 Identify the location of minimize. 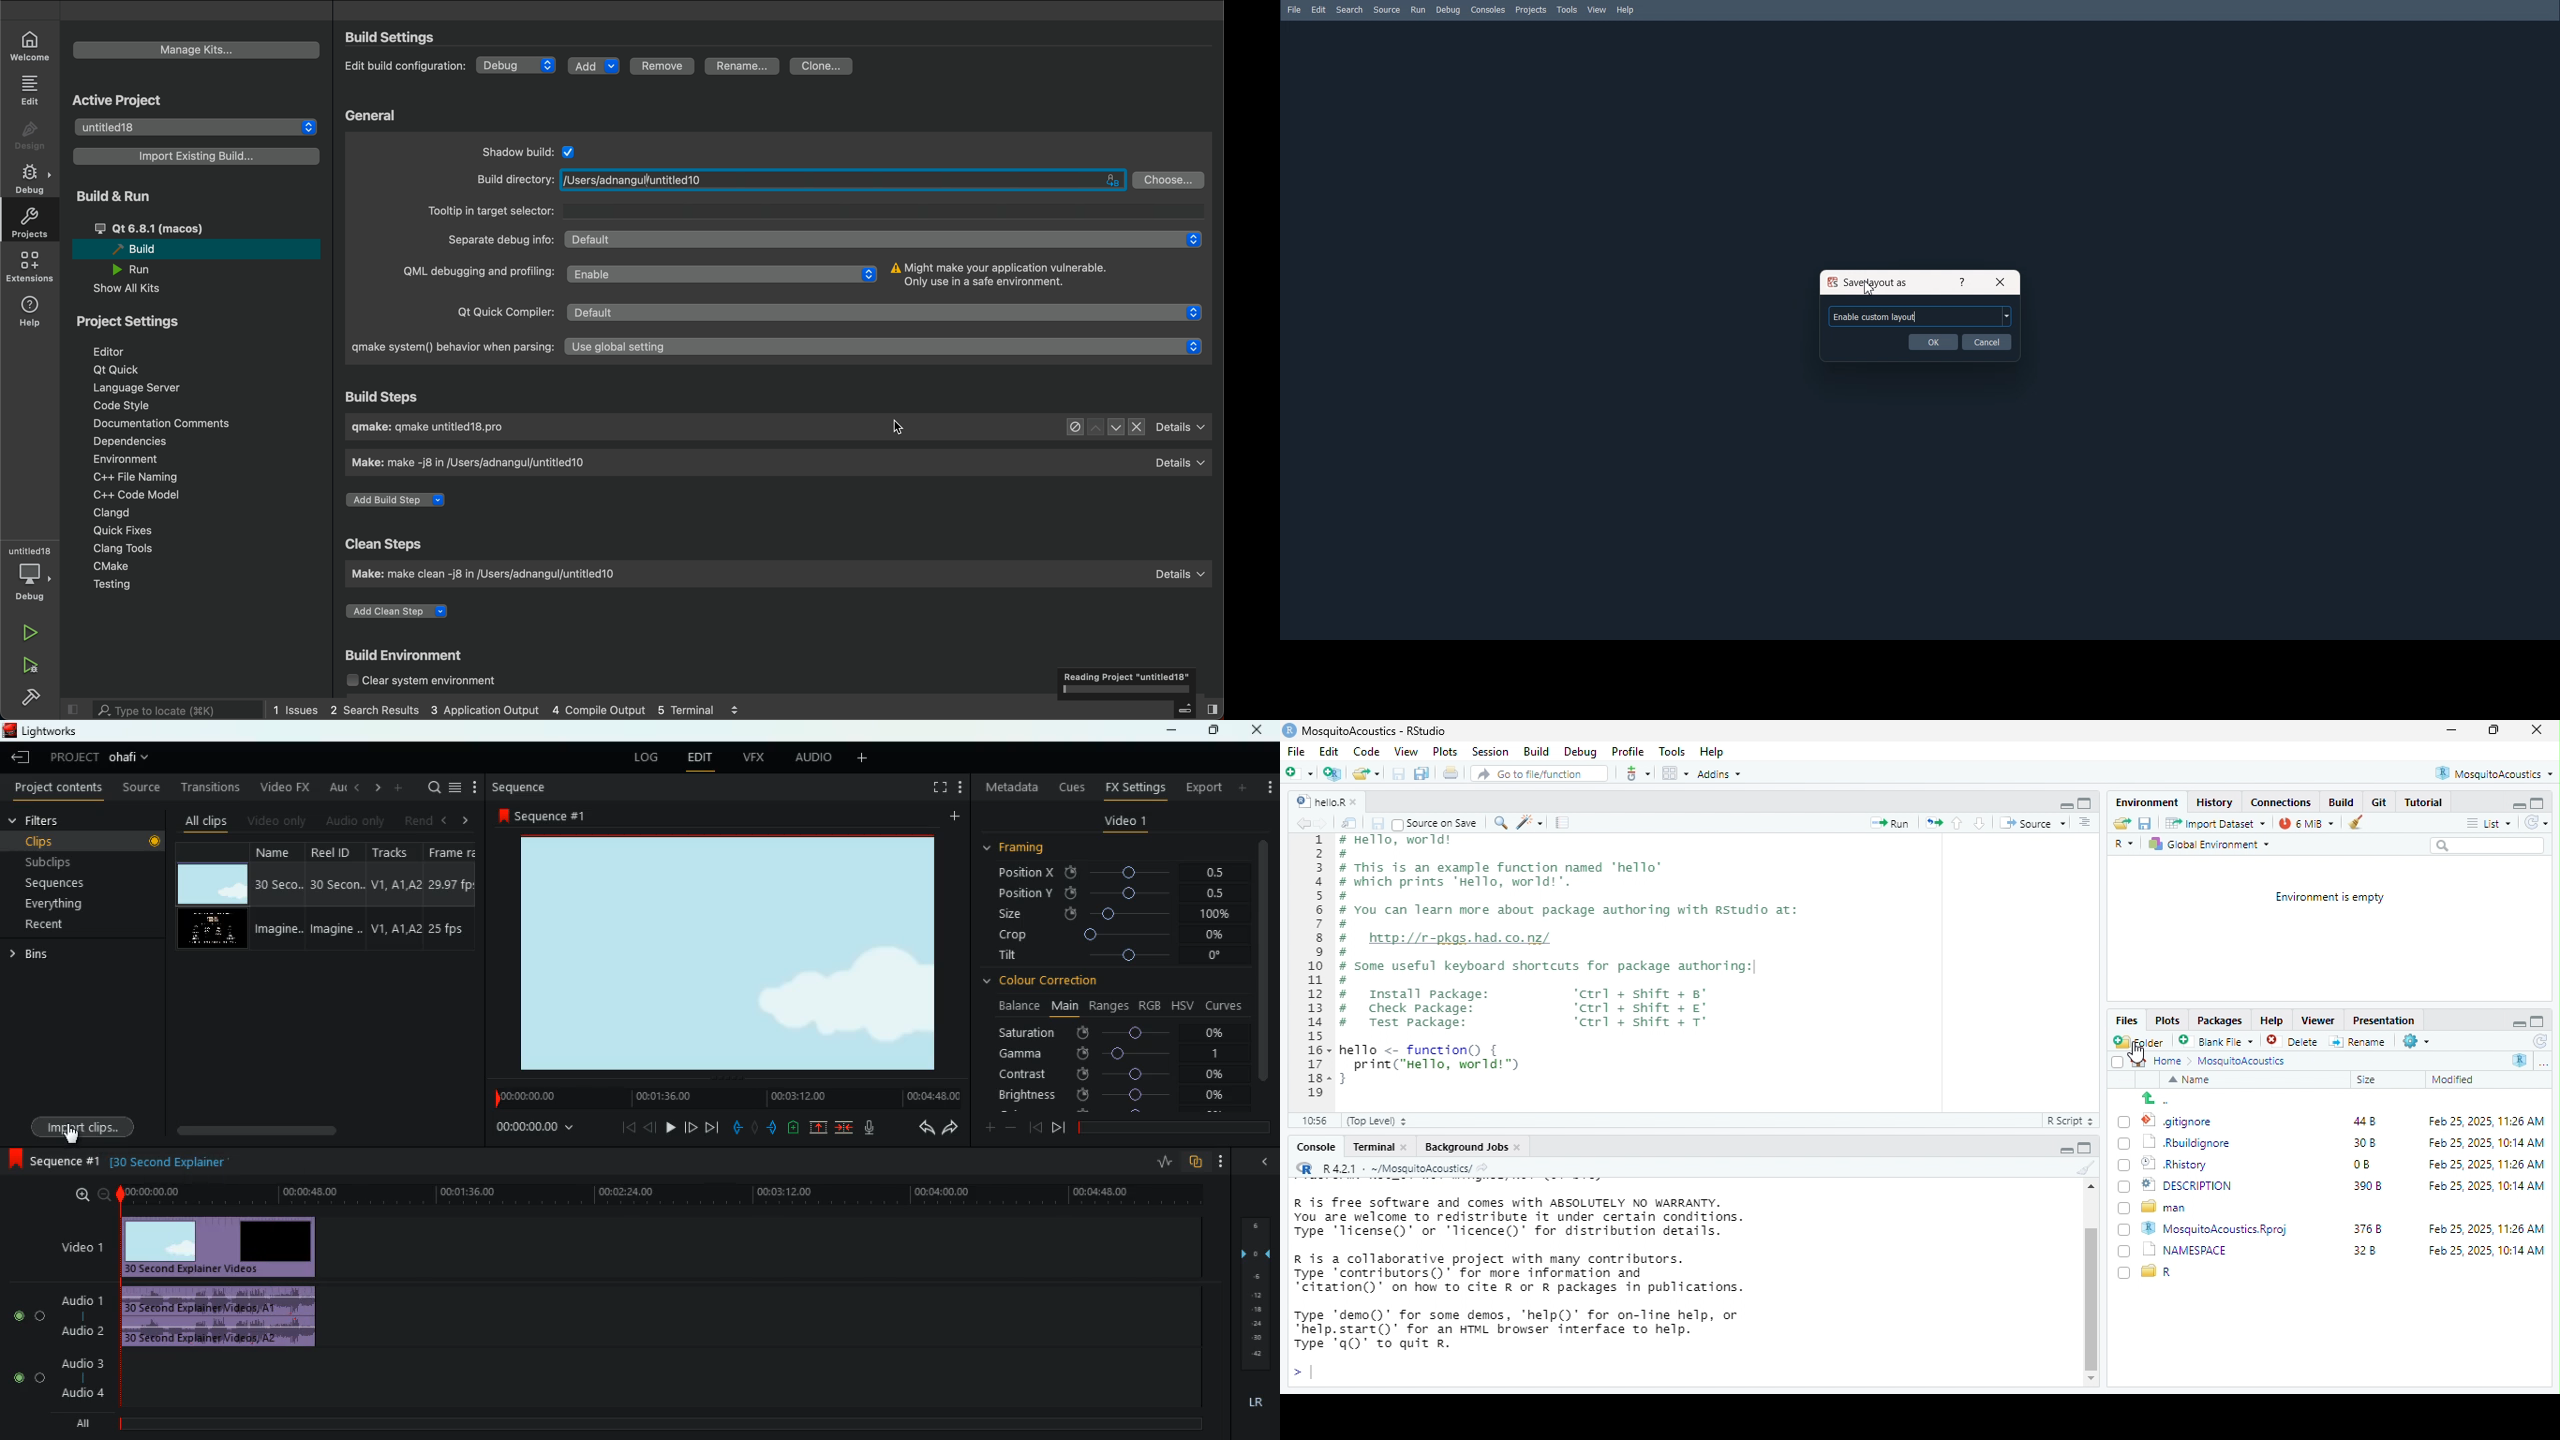
(1171, 732).